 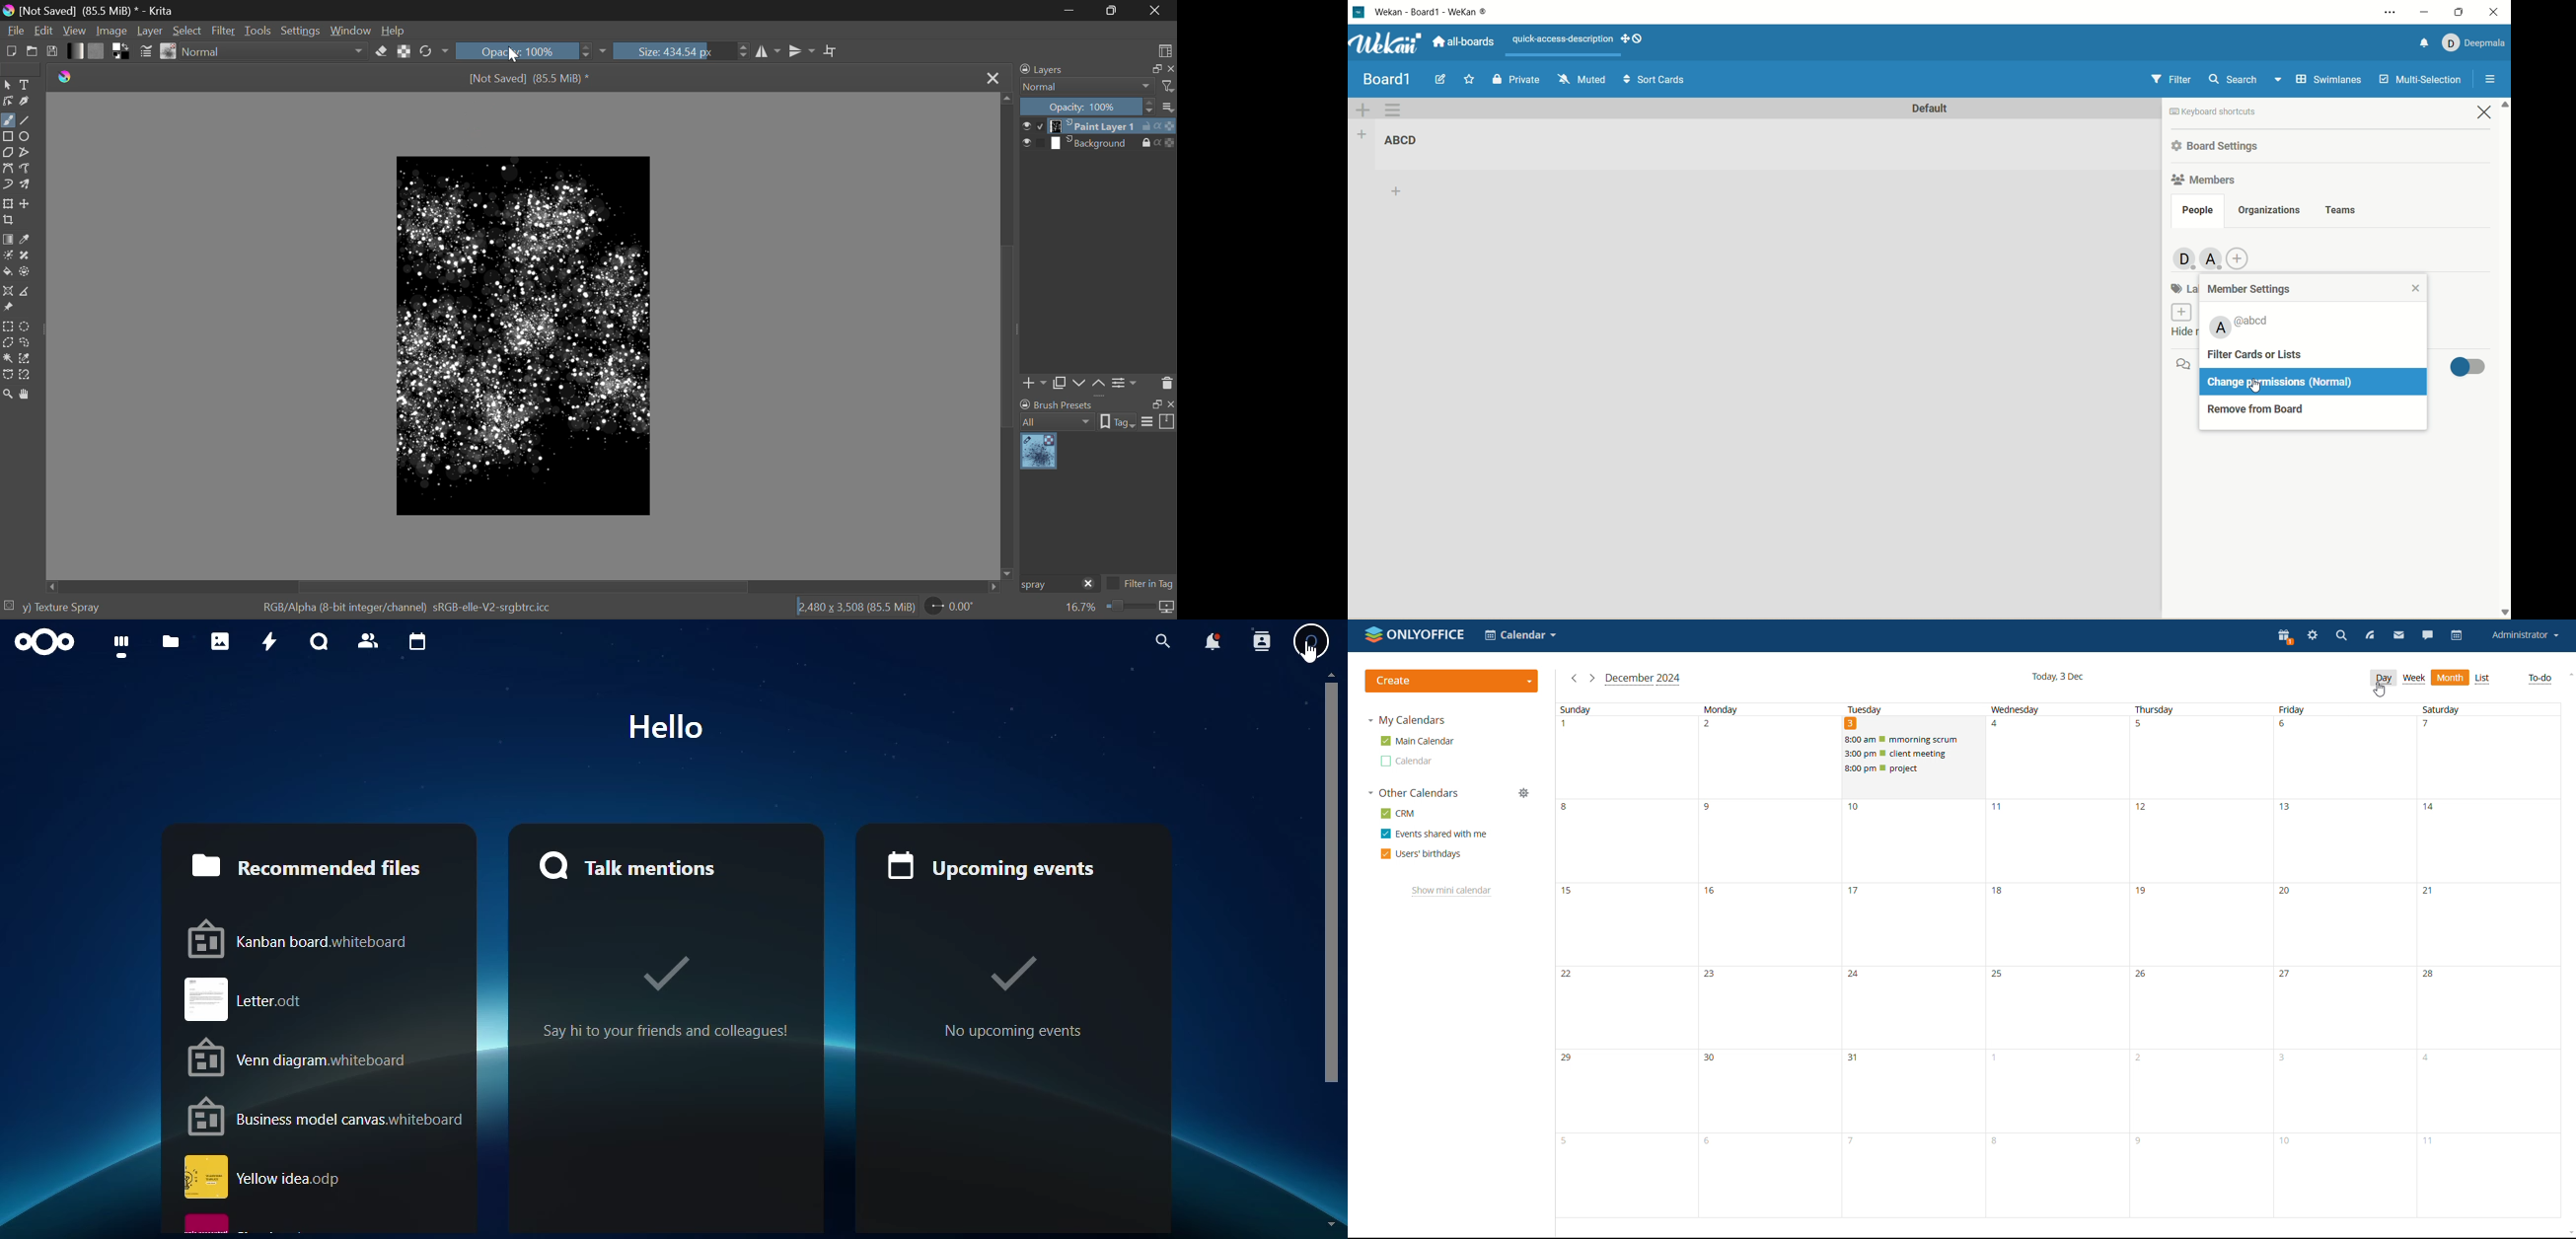 I want to click on list view, so click(x=2484, y=679).